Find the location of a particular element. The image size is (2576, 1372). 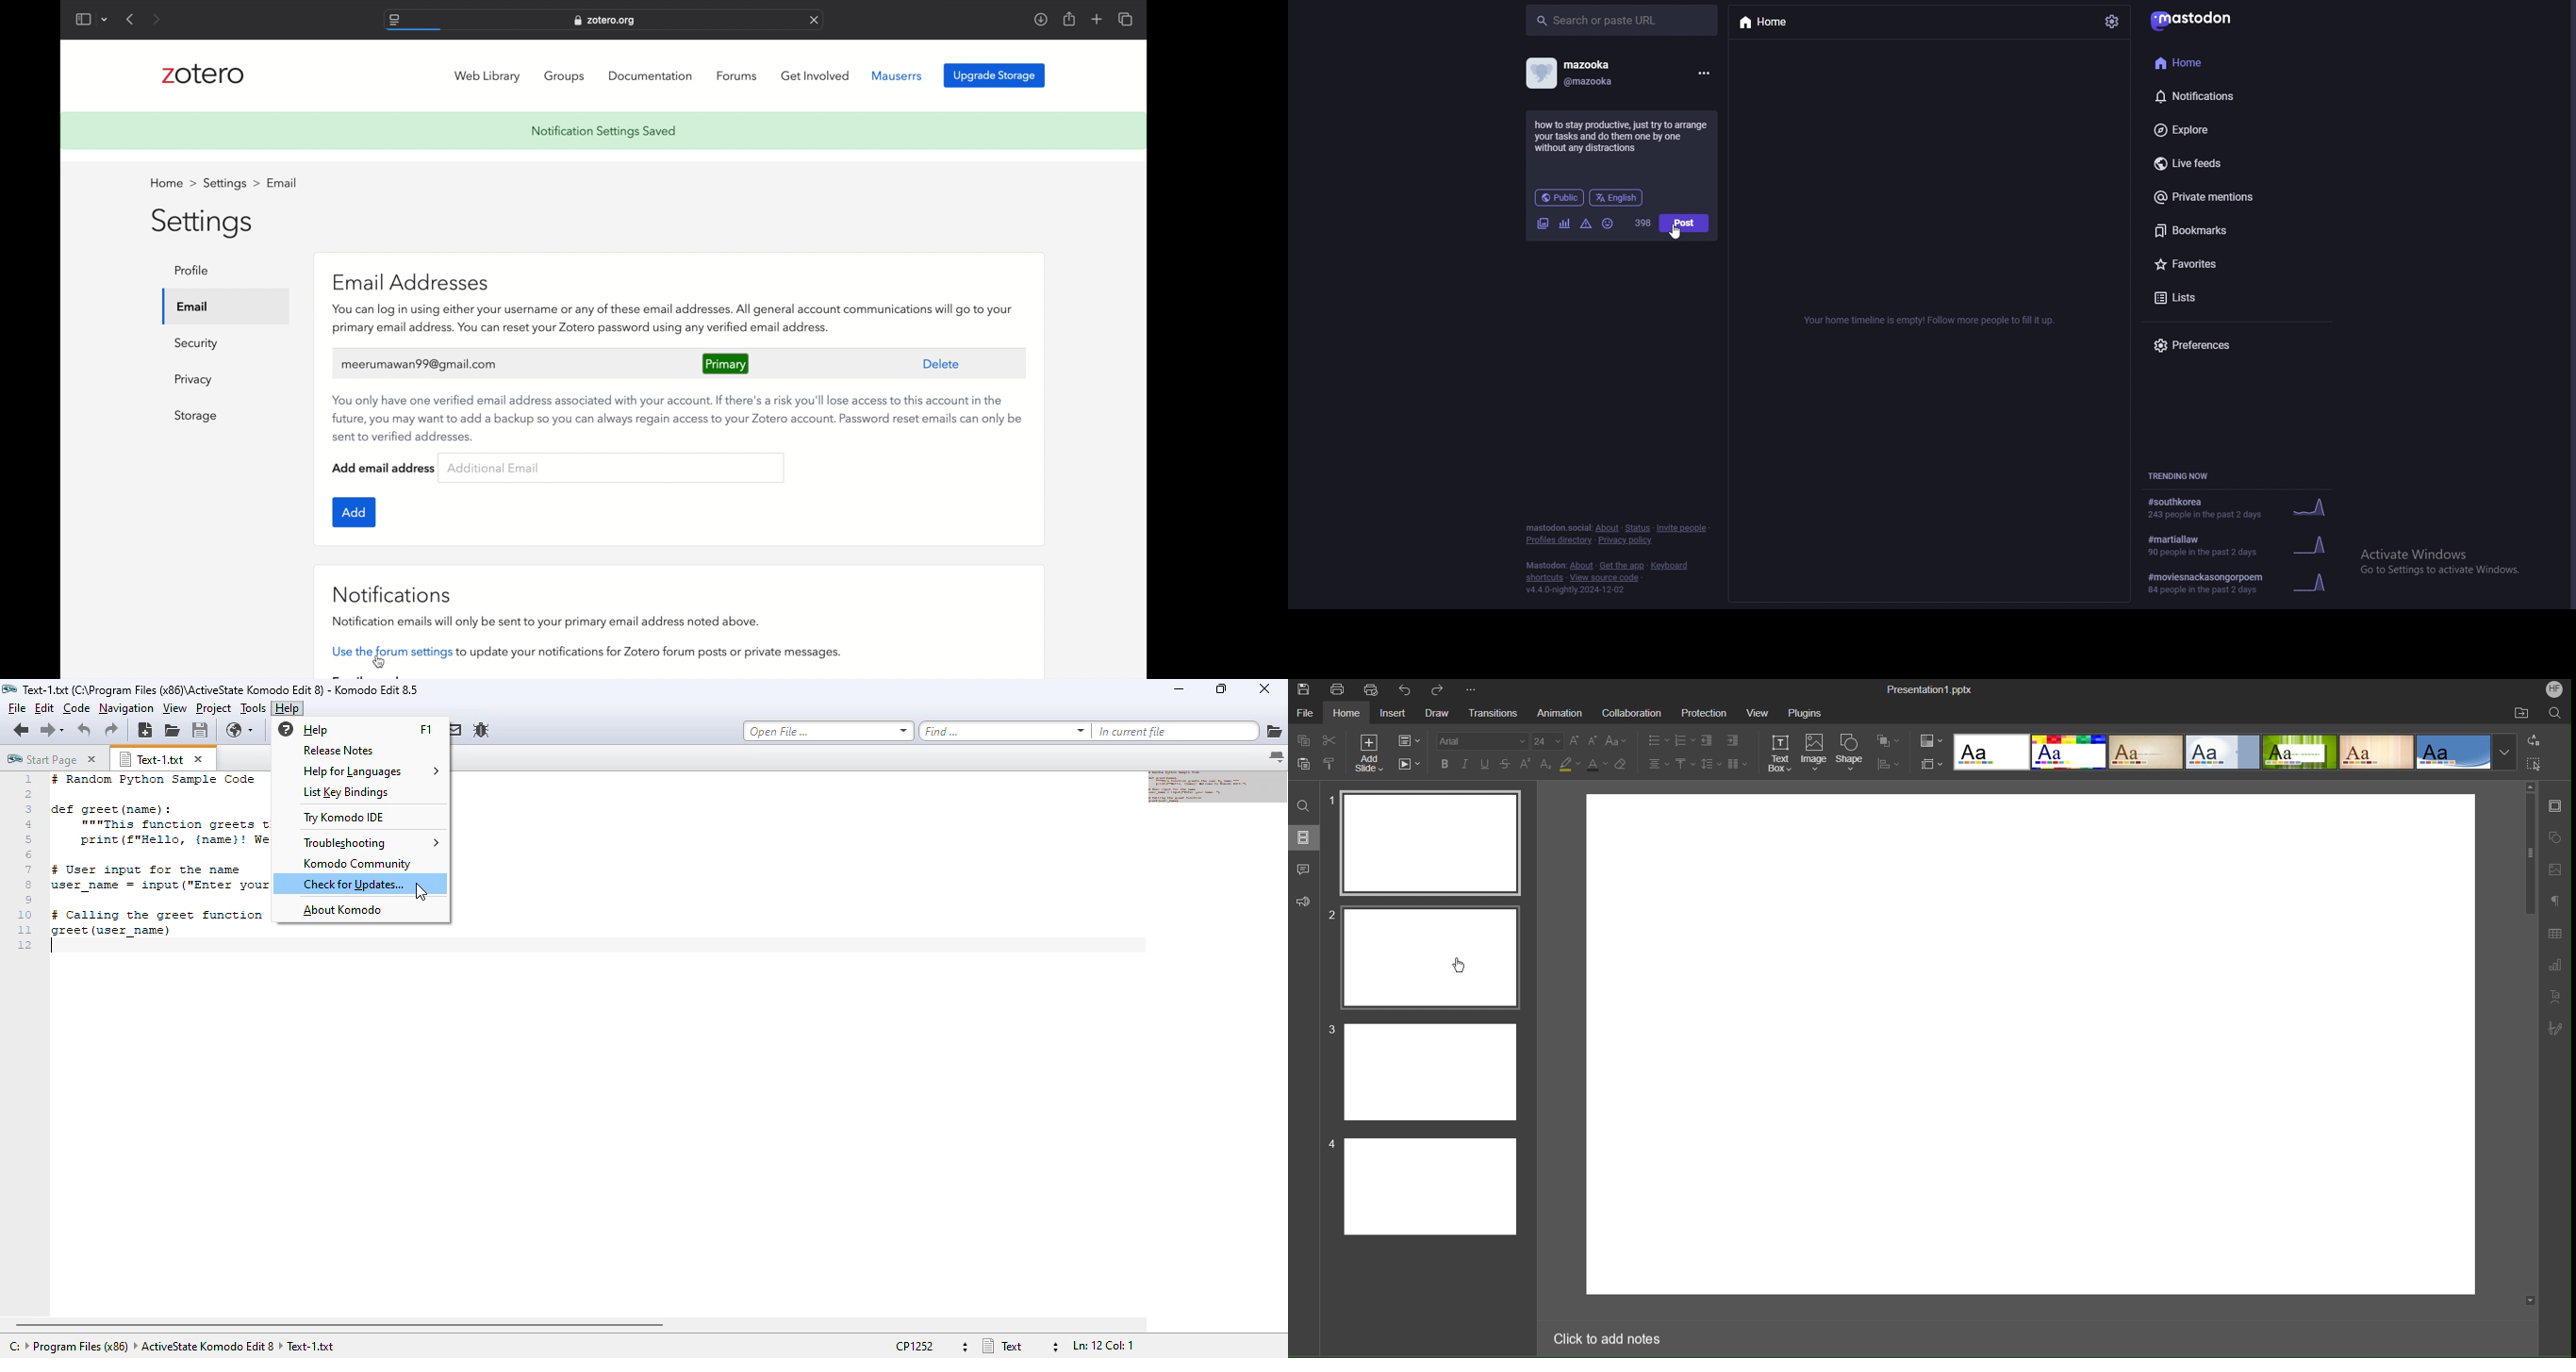

bold is located at coordinates (1443, 763).